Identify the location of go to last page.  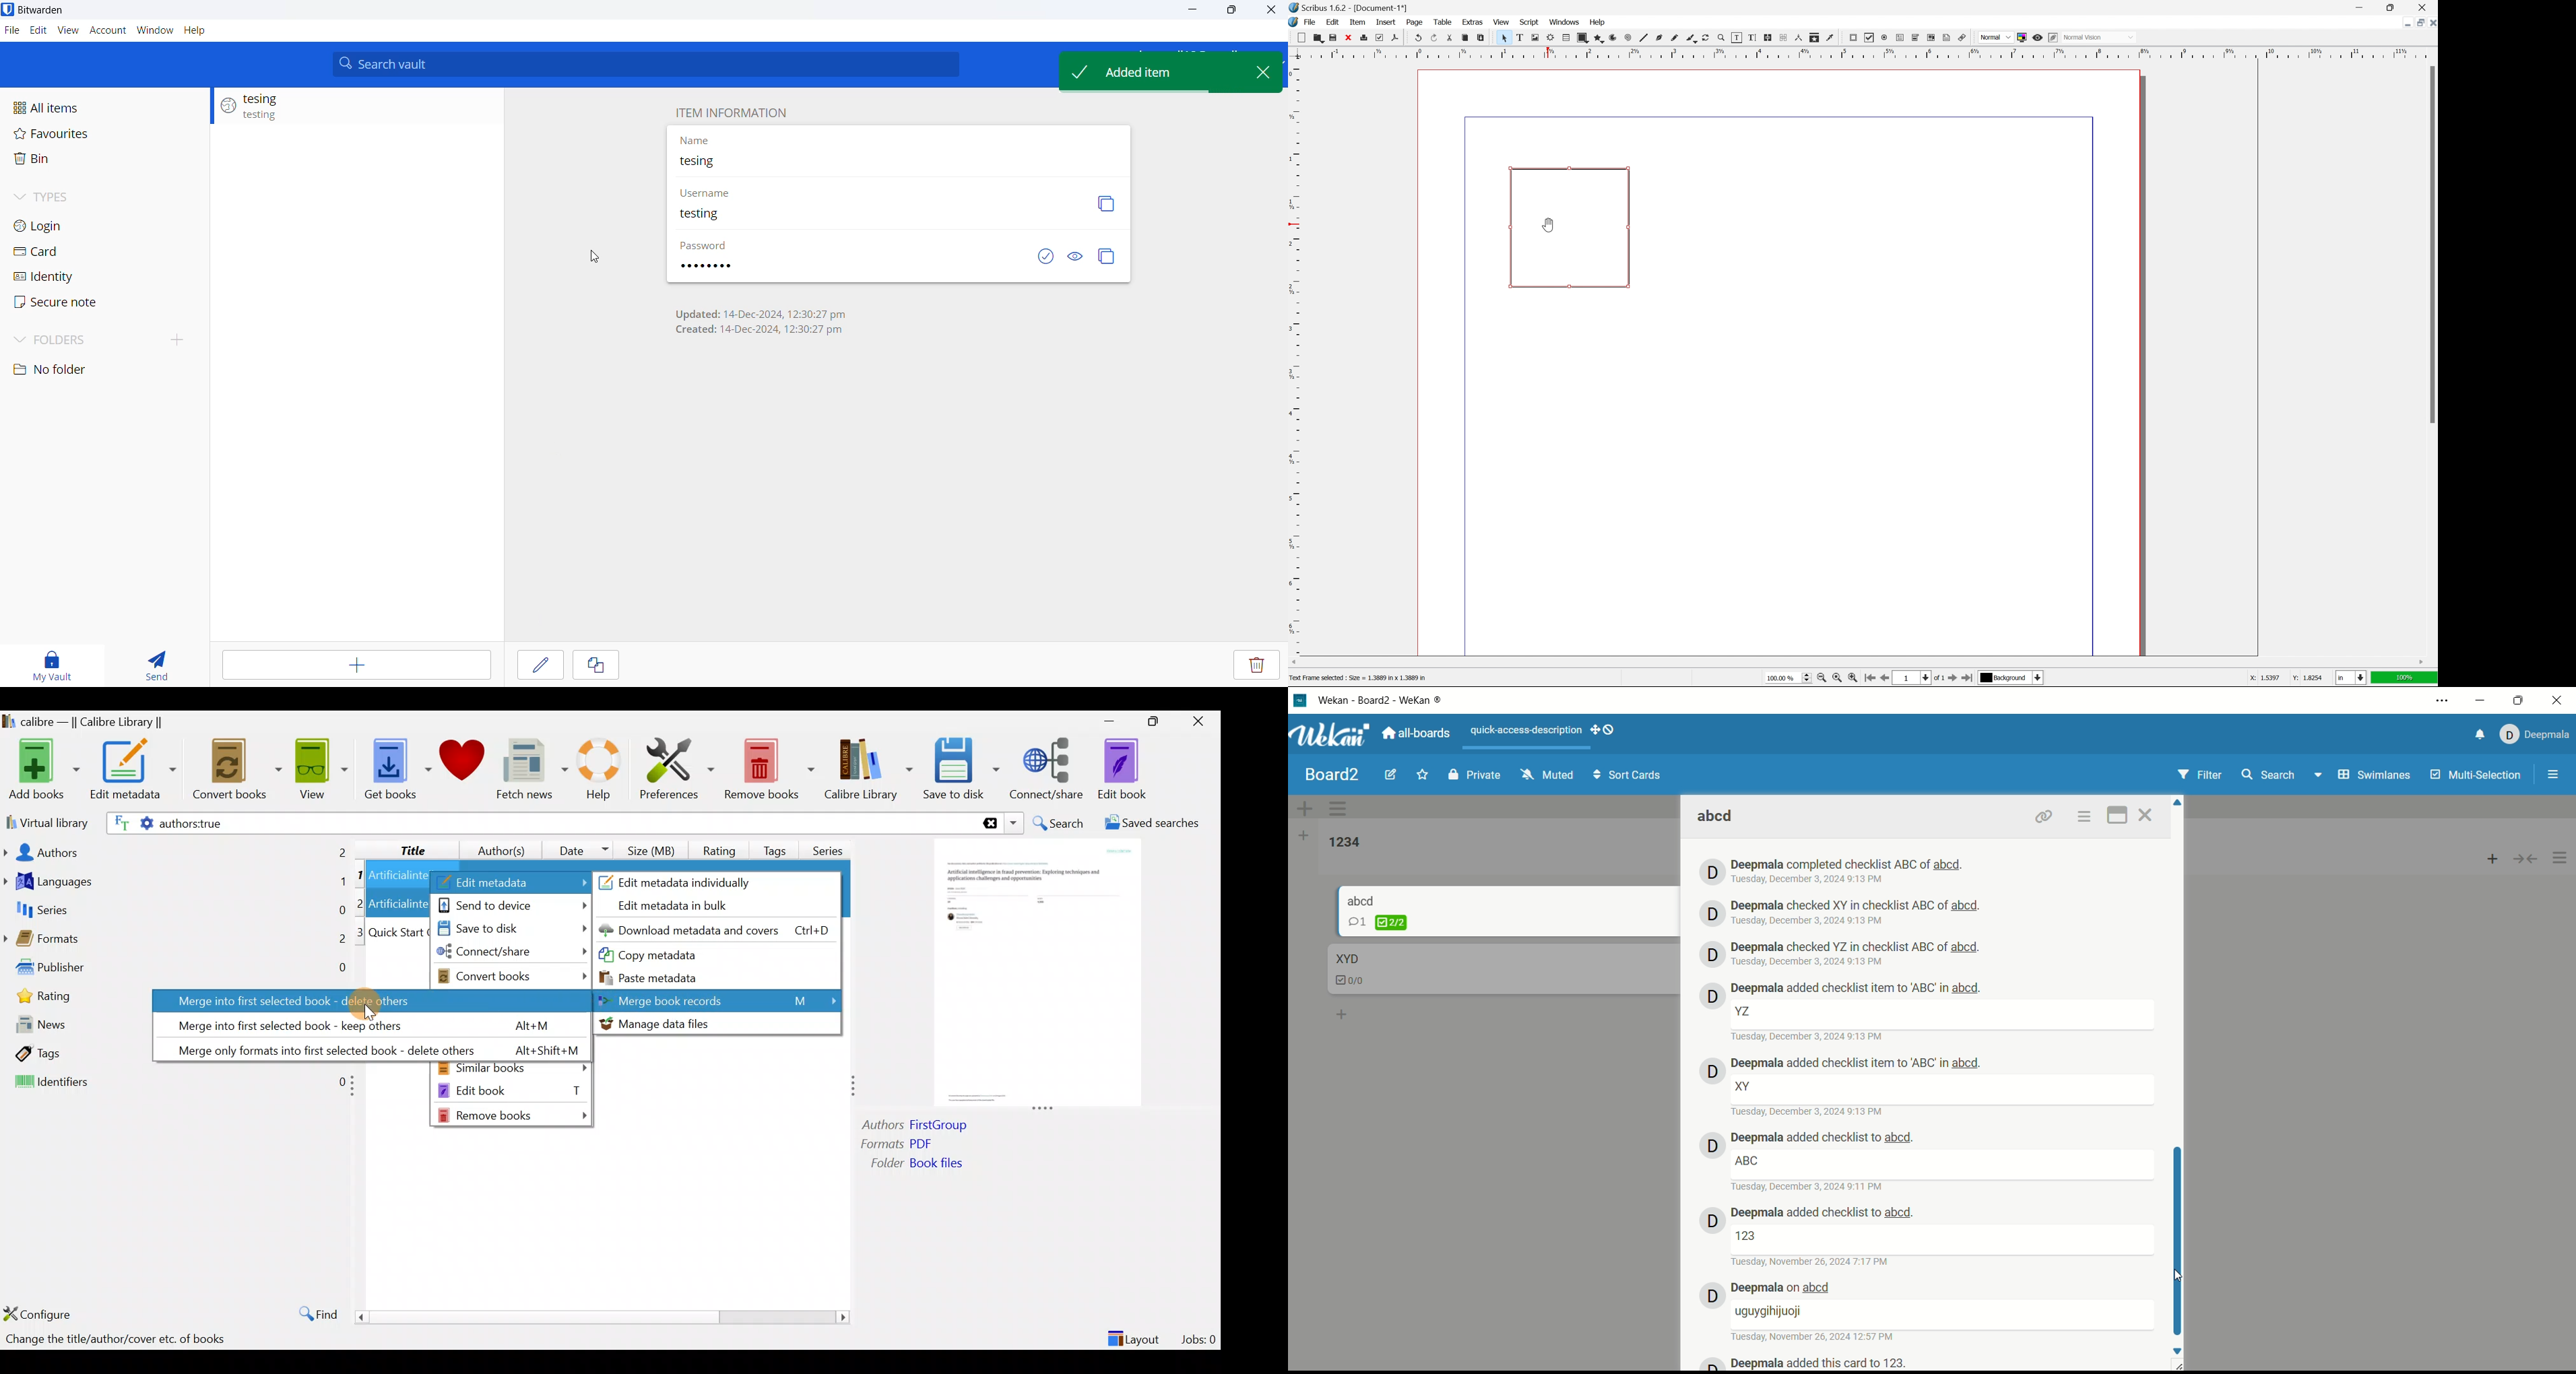
(1970, 681).